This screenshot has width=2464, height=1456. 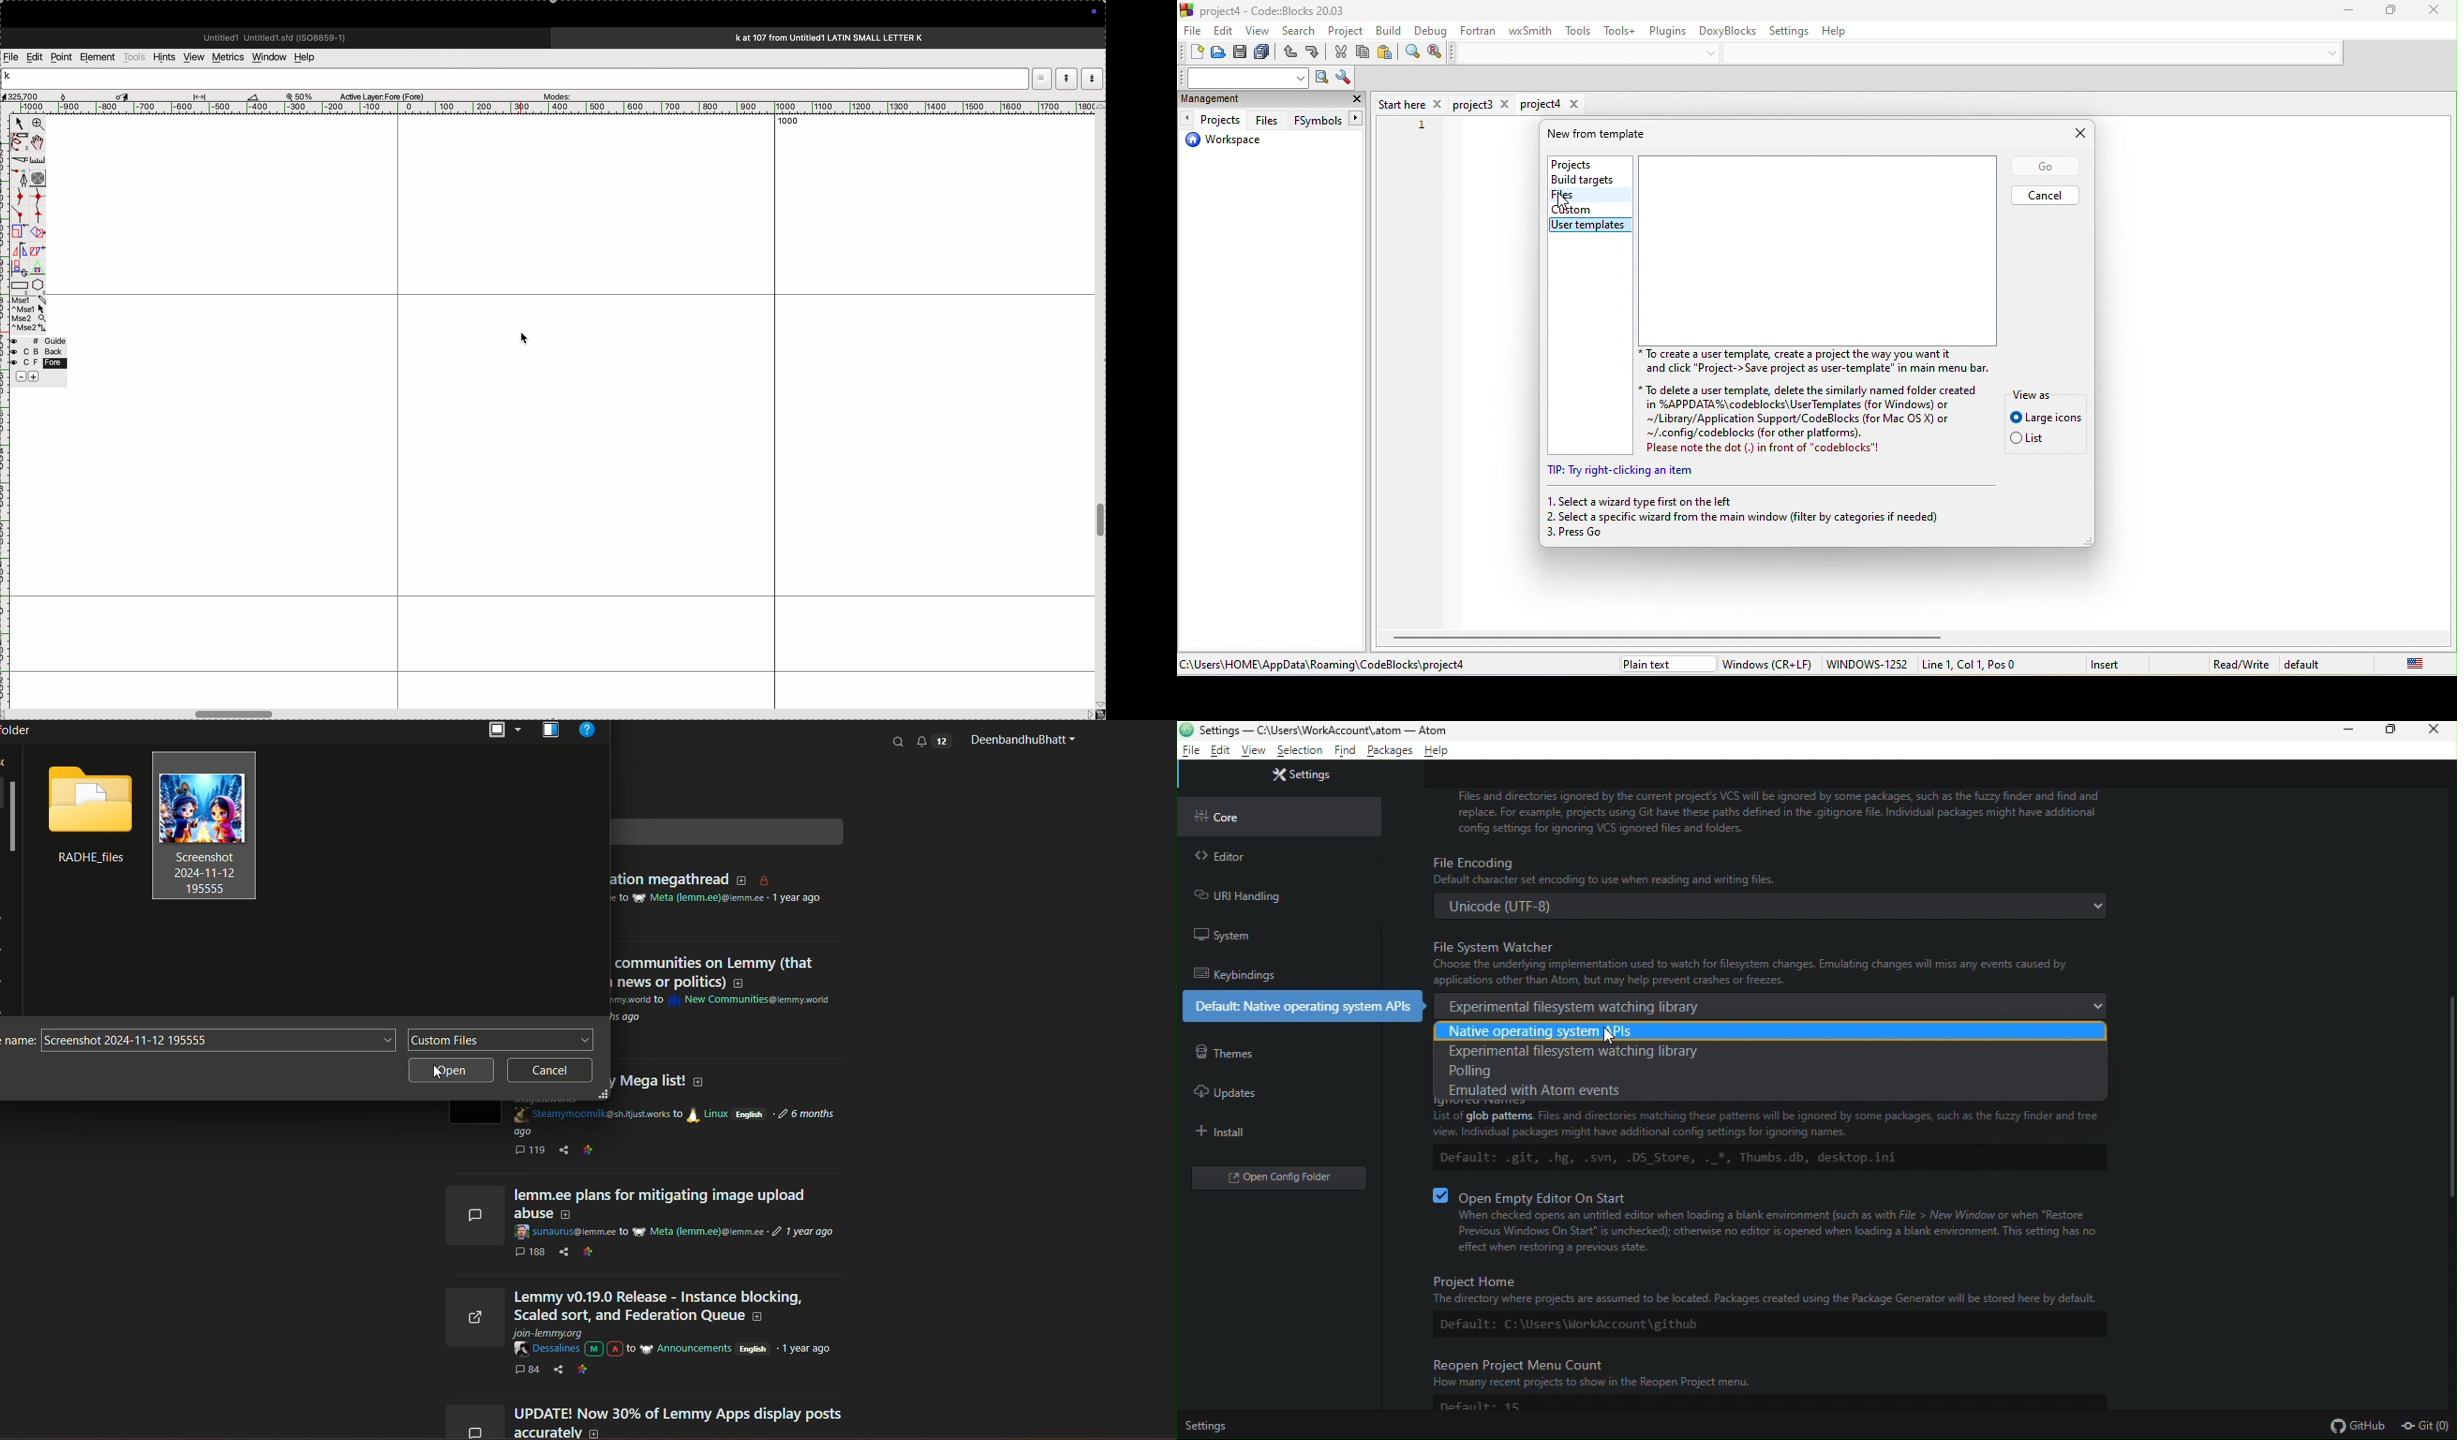 What do you see at coordinates (1643, 501) in the screenshot?
I see `1. select a wizard type first on the left` at bounding box center [1643, 501].